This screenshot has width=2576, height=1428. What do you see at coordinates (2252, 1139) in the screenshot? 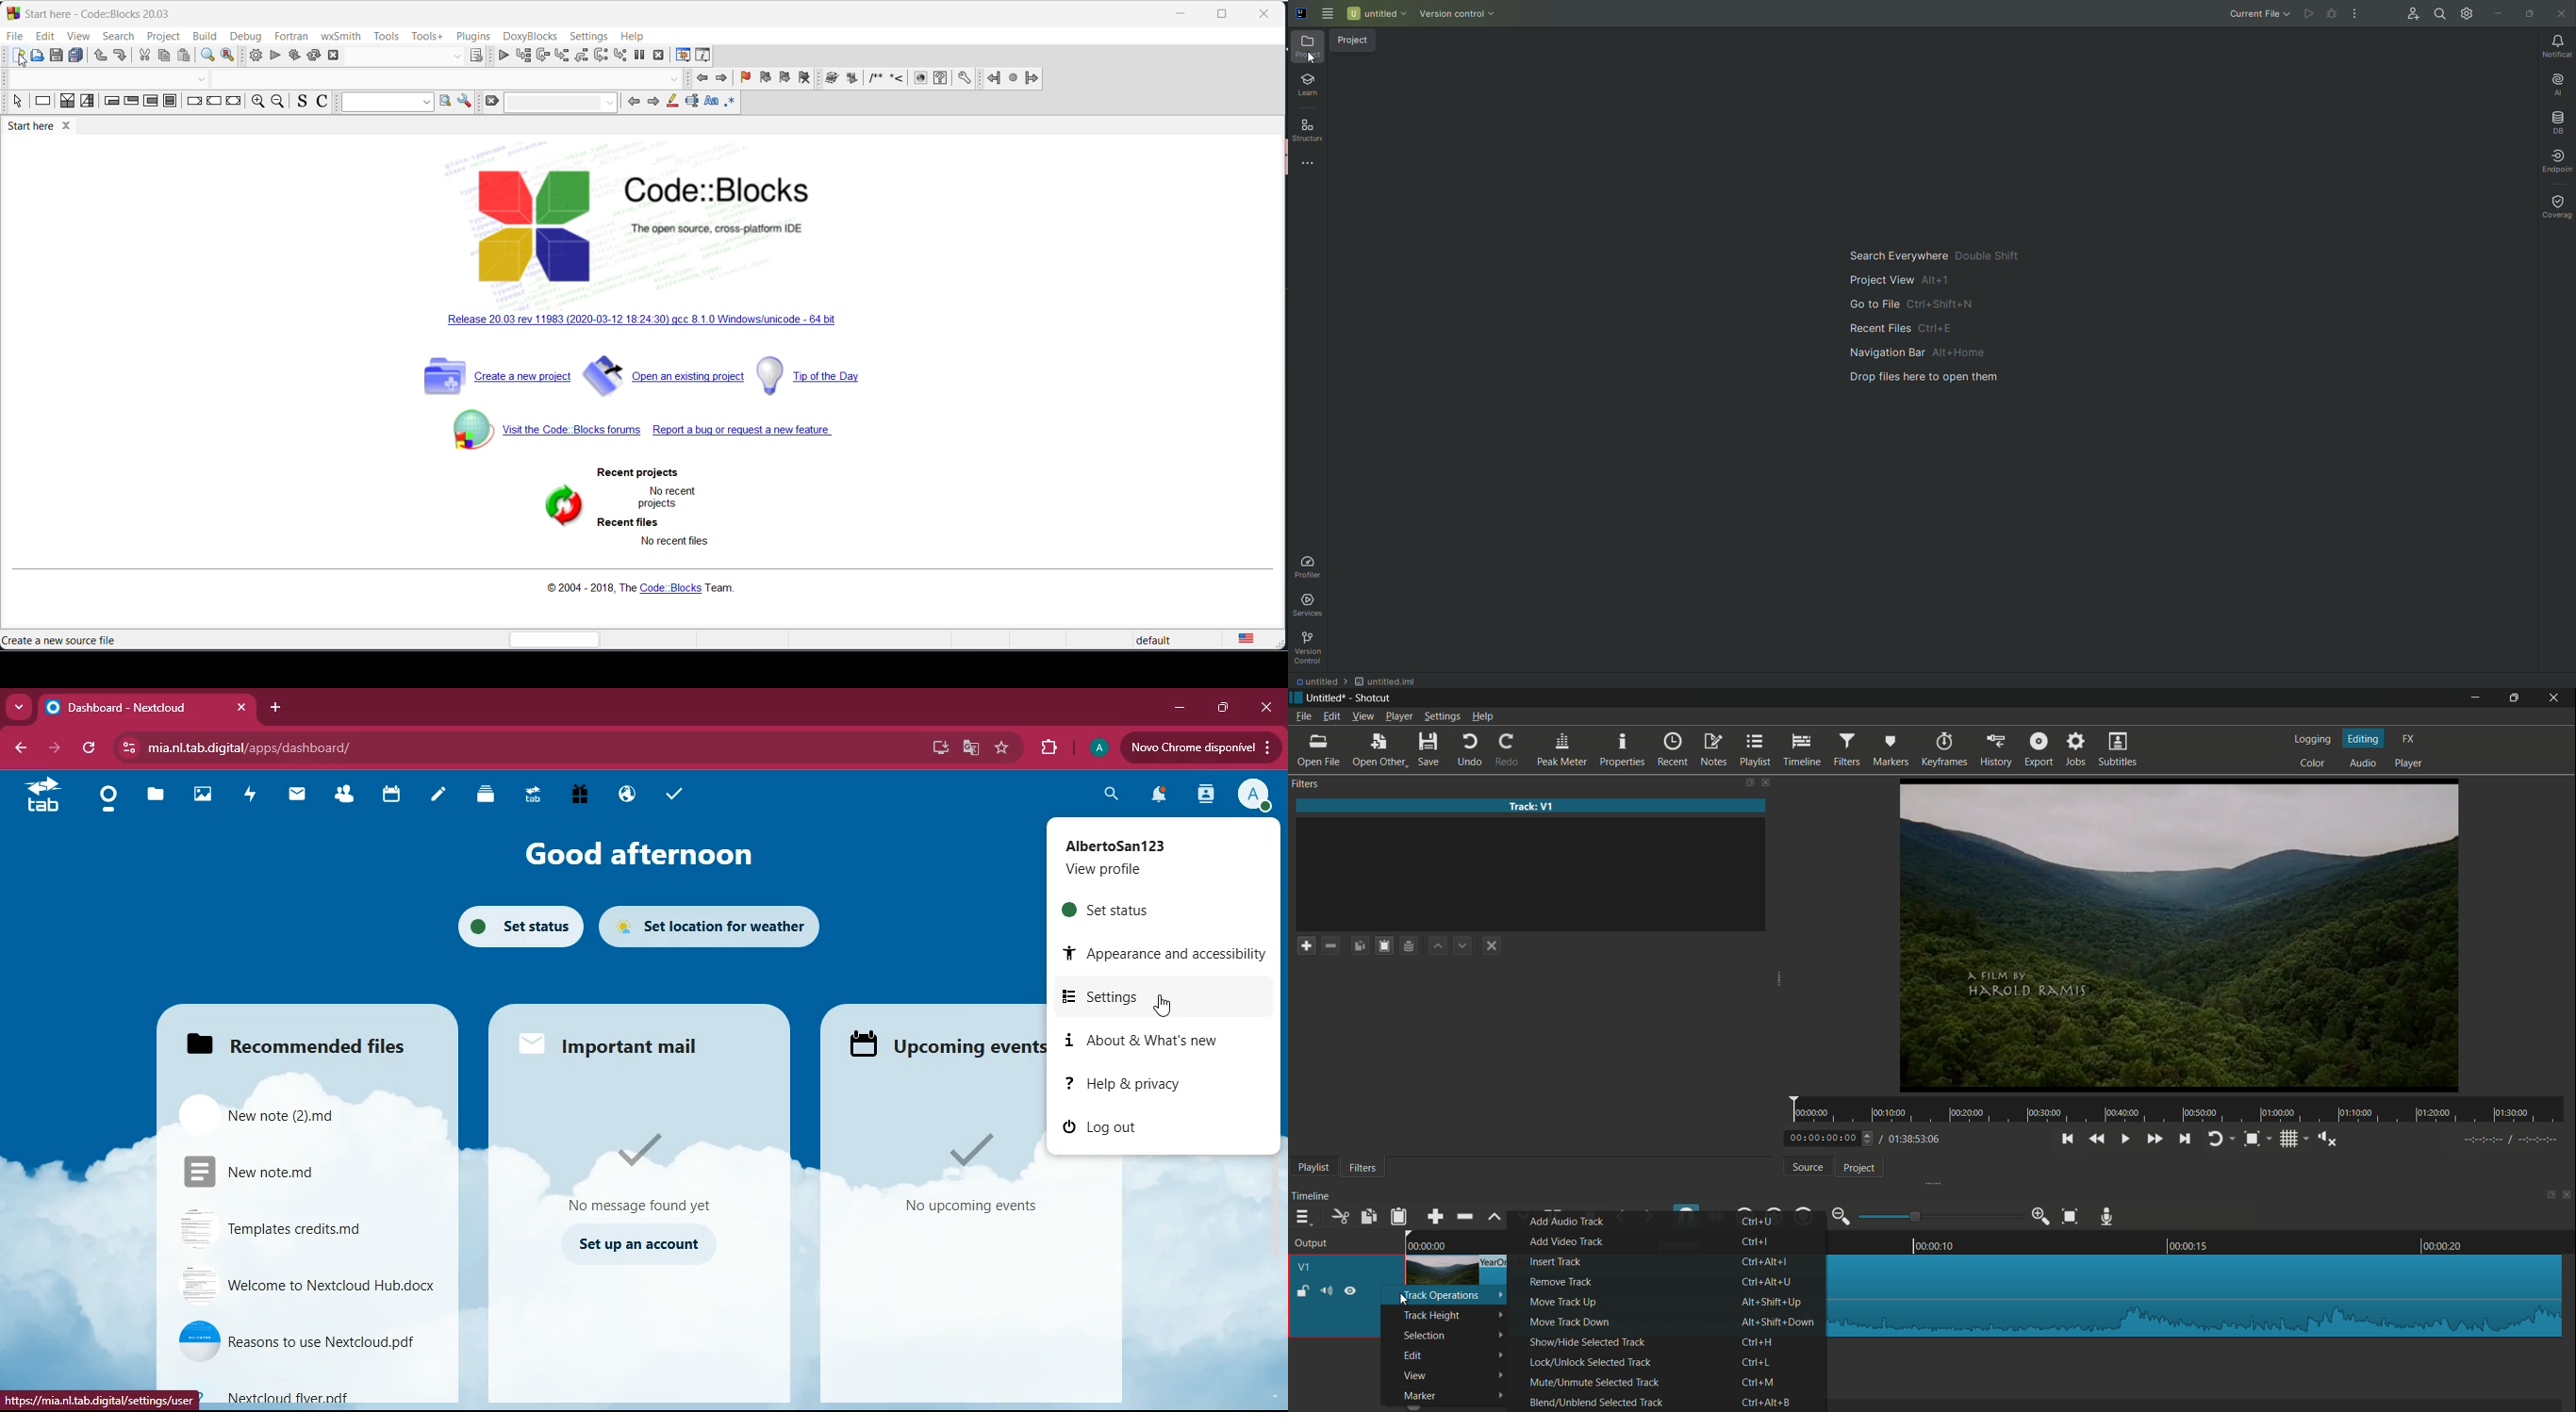
I see `toggle snap` at bounding box center [2252, 1139].